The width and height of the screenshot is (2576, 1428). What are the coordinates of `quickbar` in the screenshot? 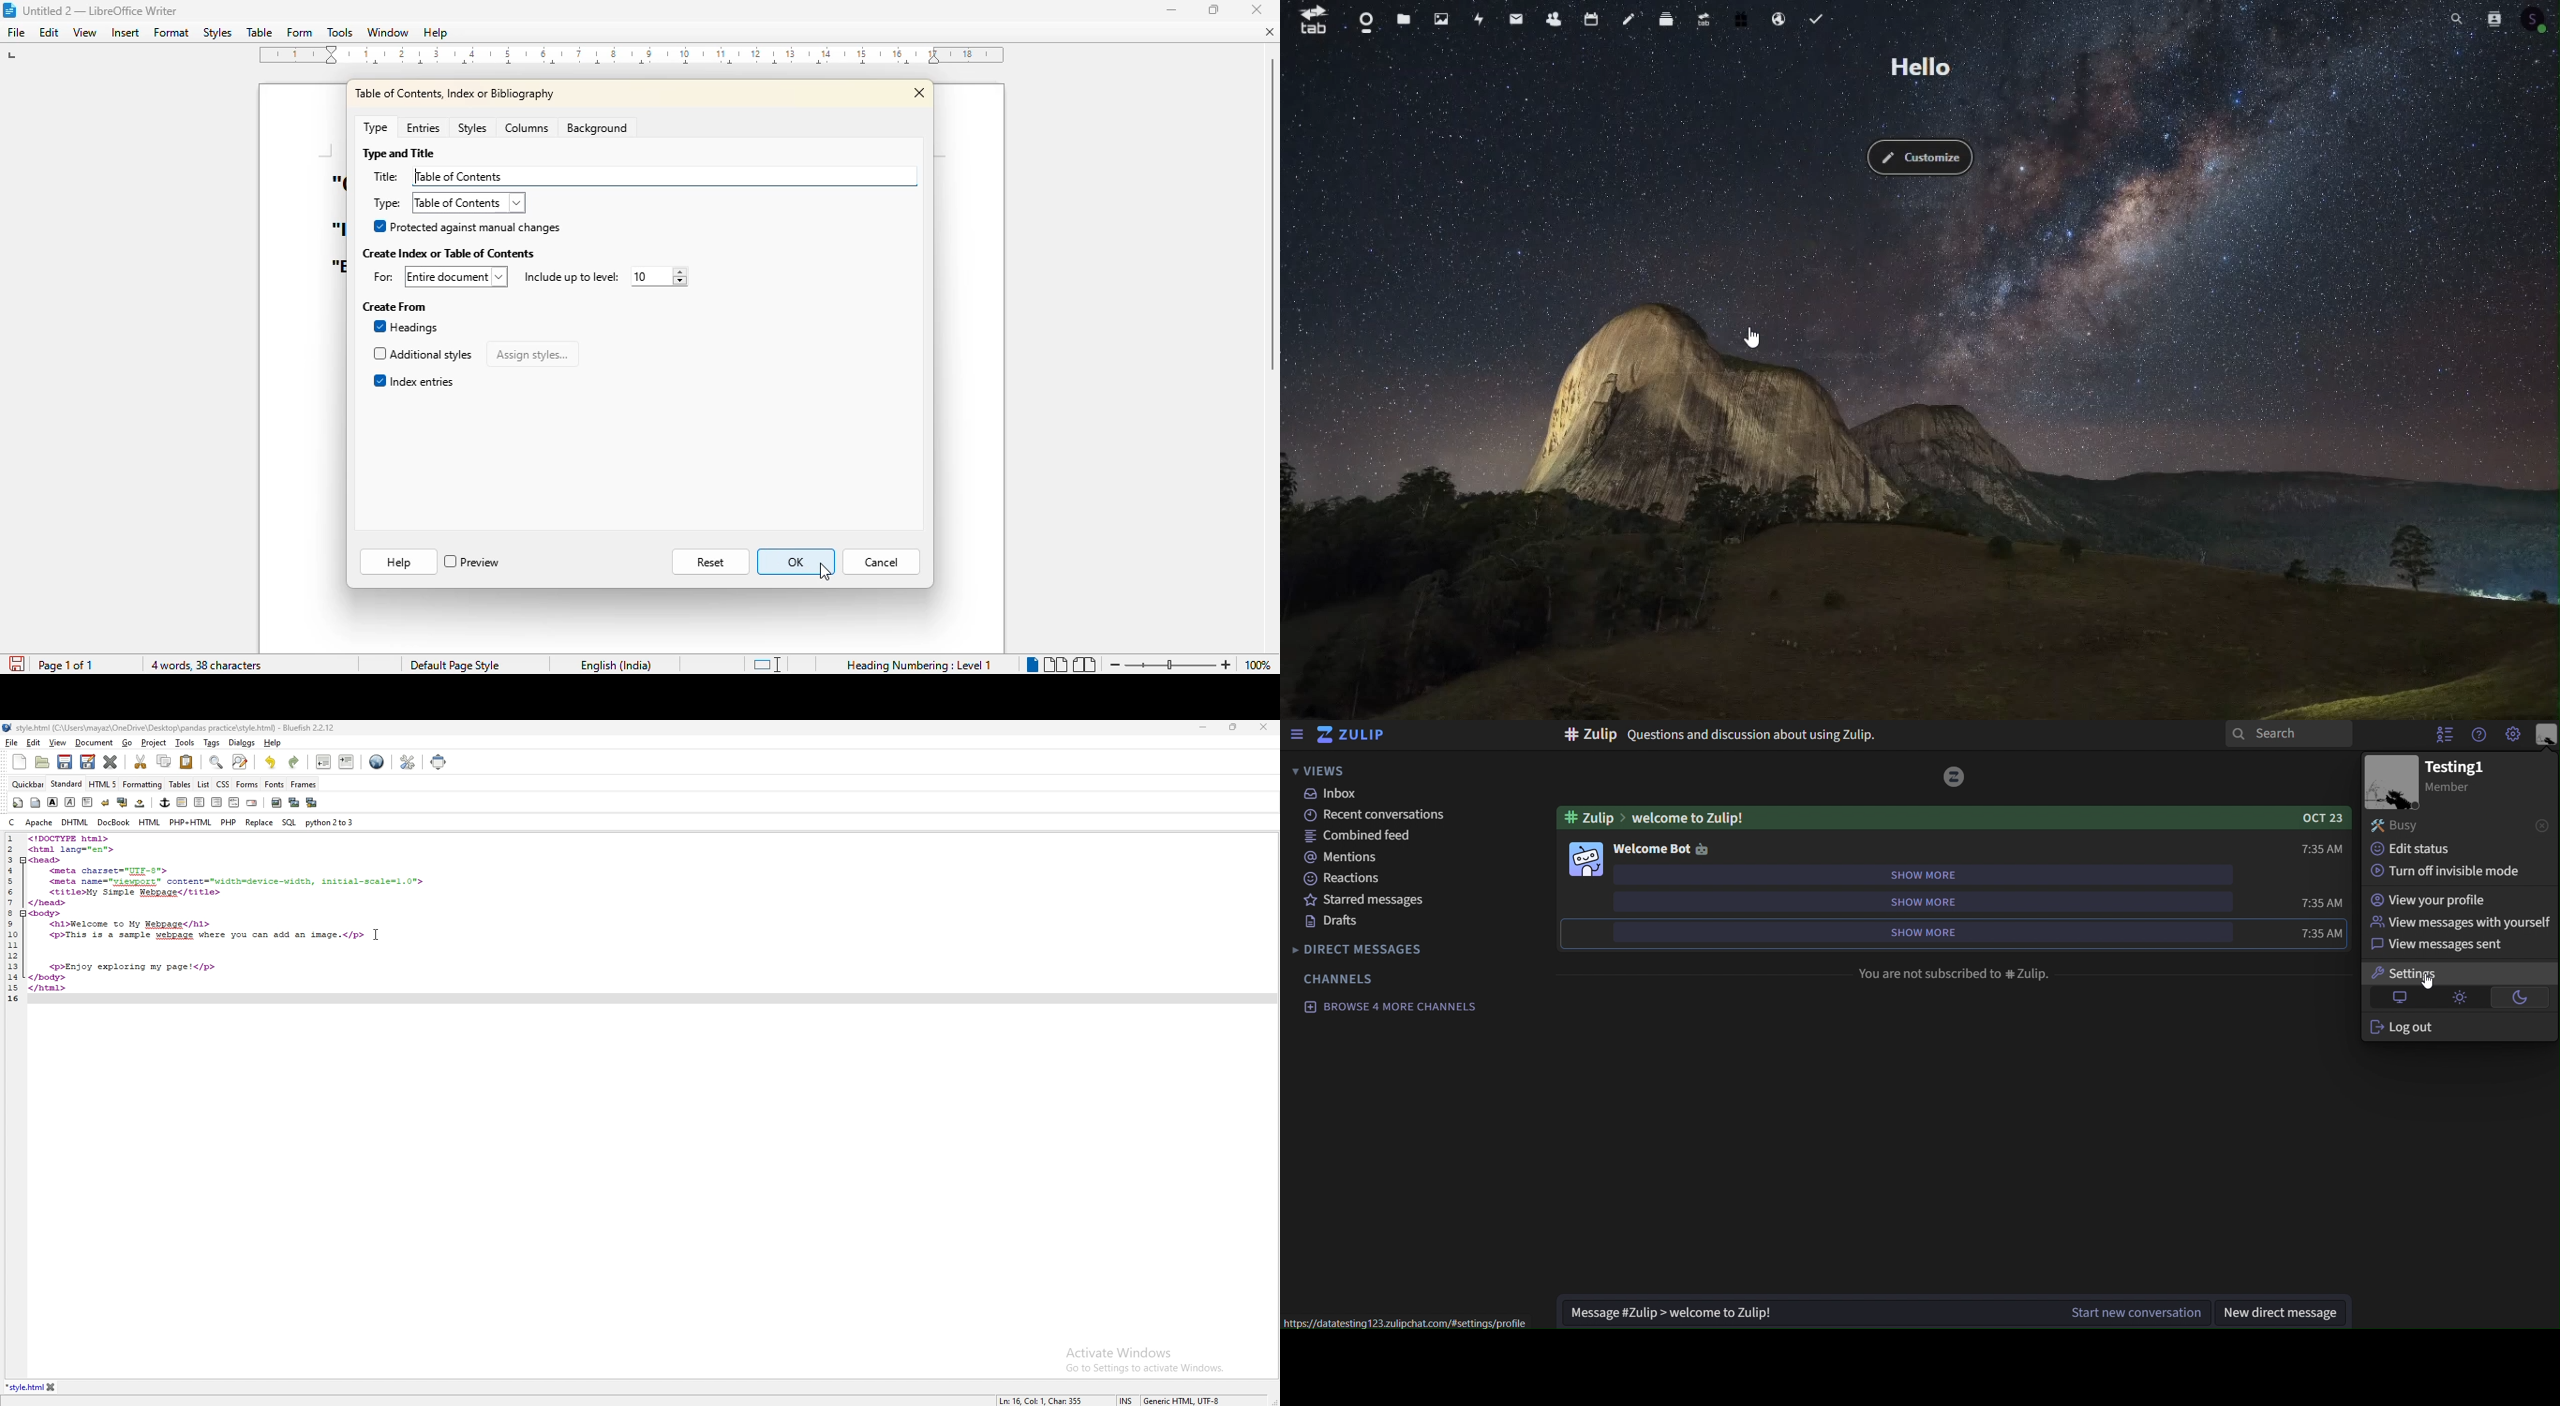 It's located at (27, 785).